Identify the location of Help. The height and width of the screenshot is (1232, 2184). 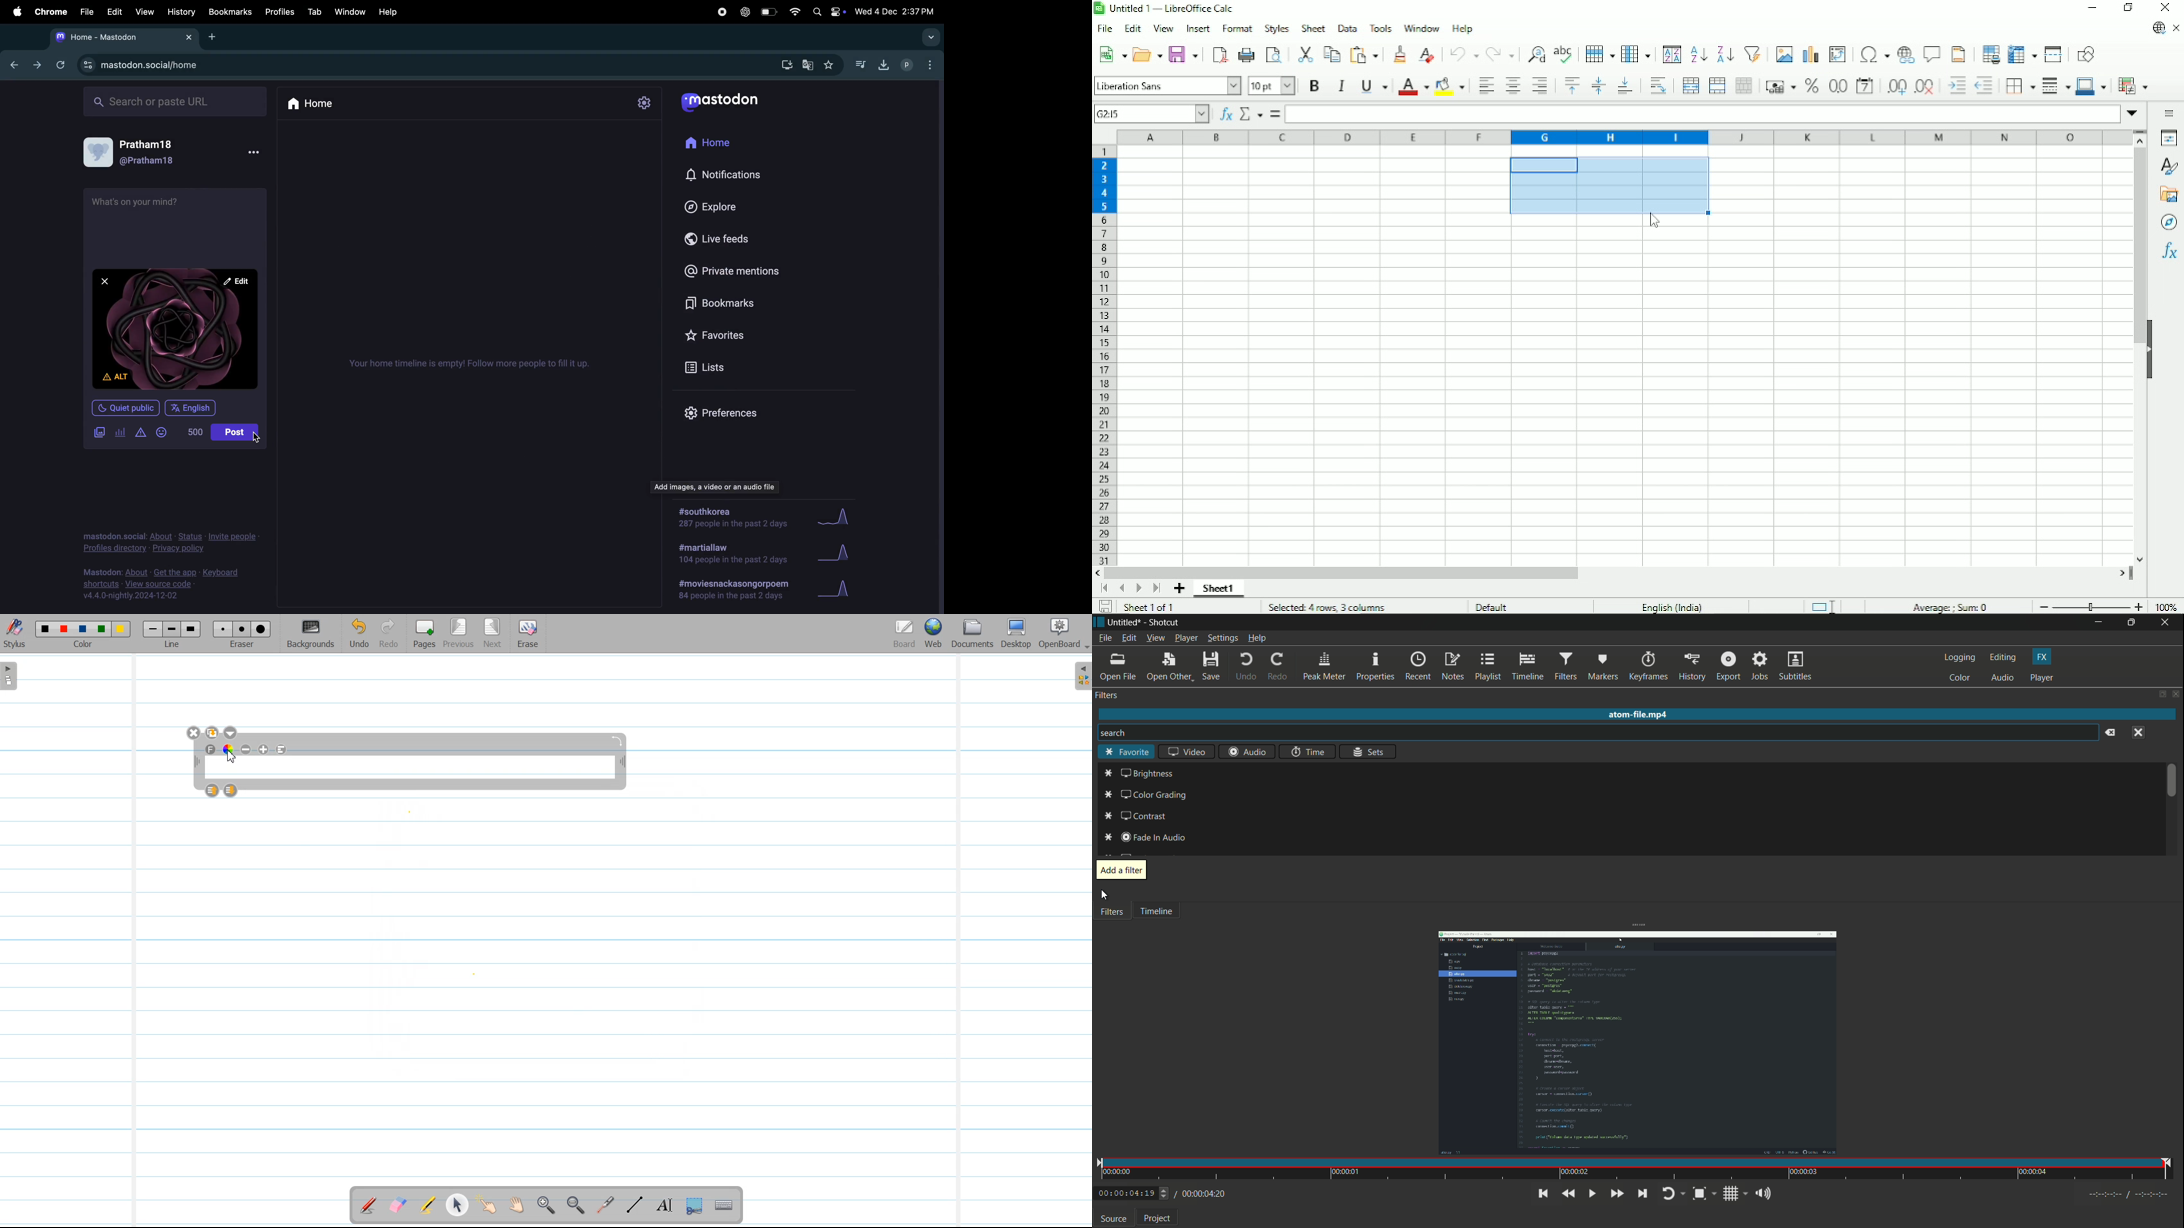
(1463, 29).